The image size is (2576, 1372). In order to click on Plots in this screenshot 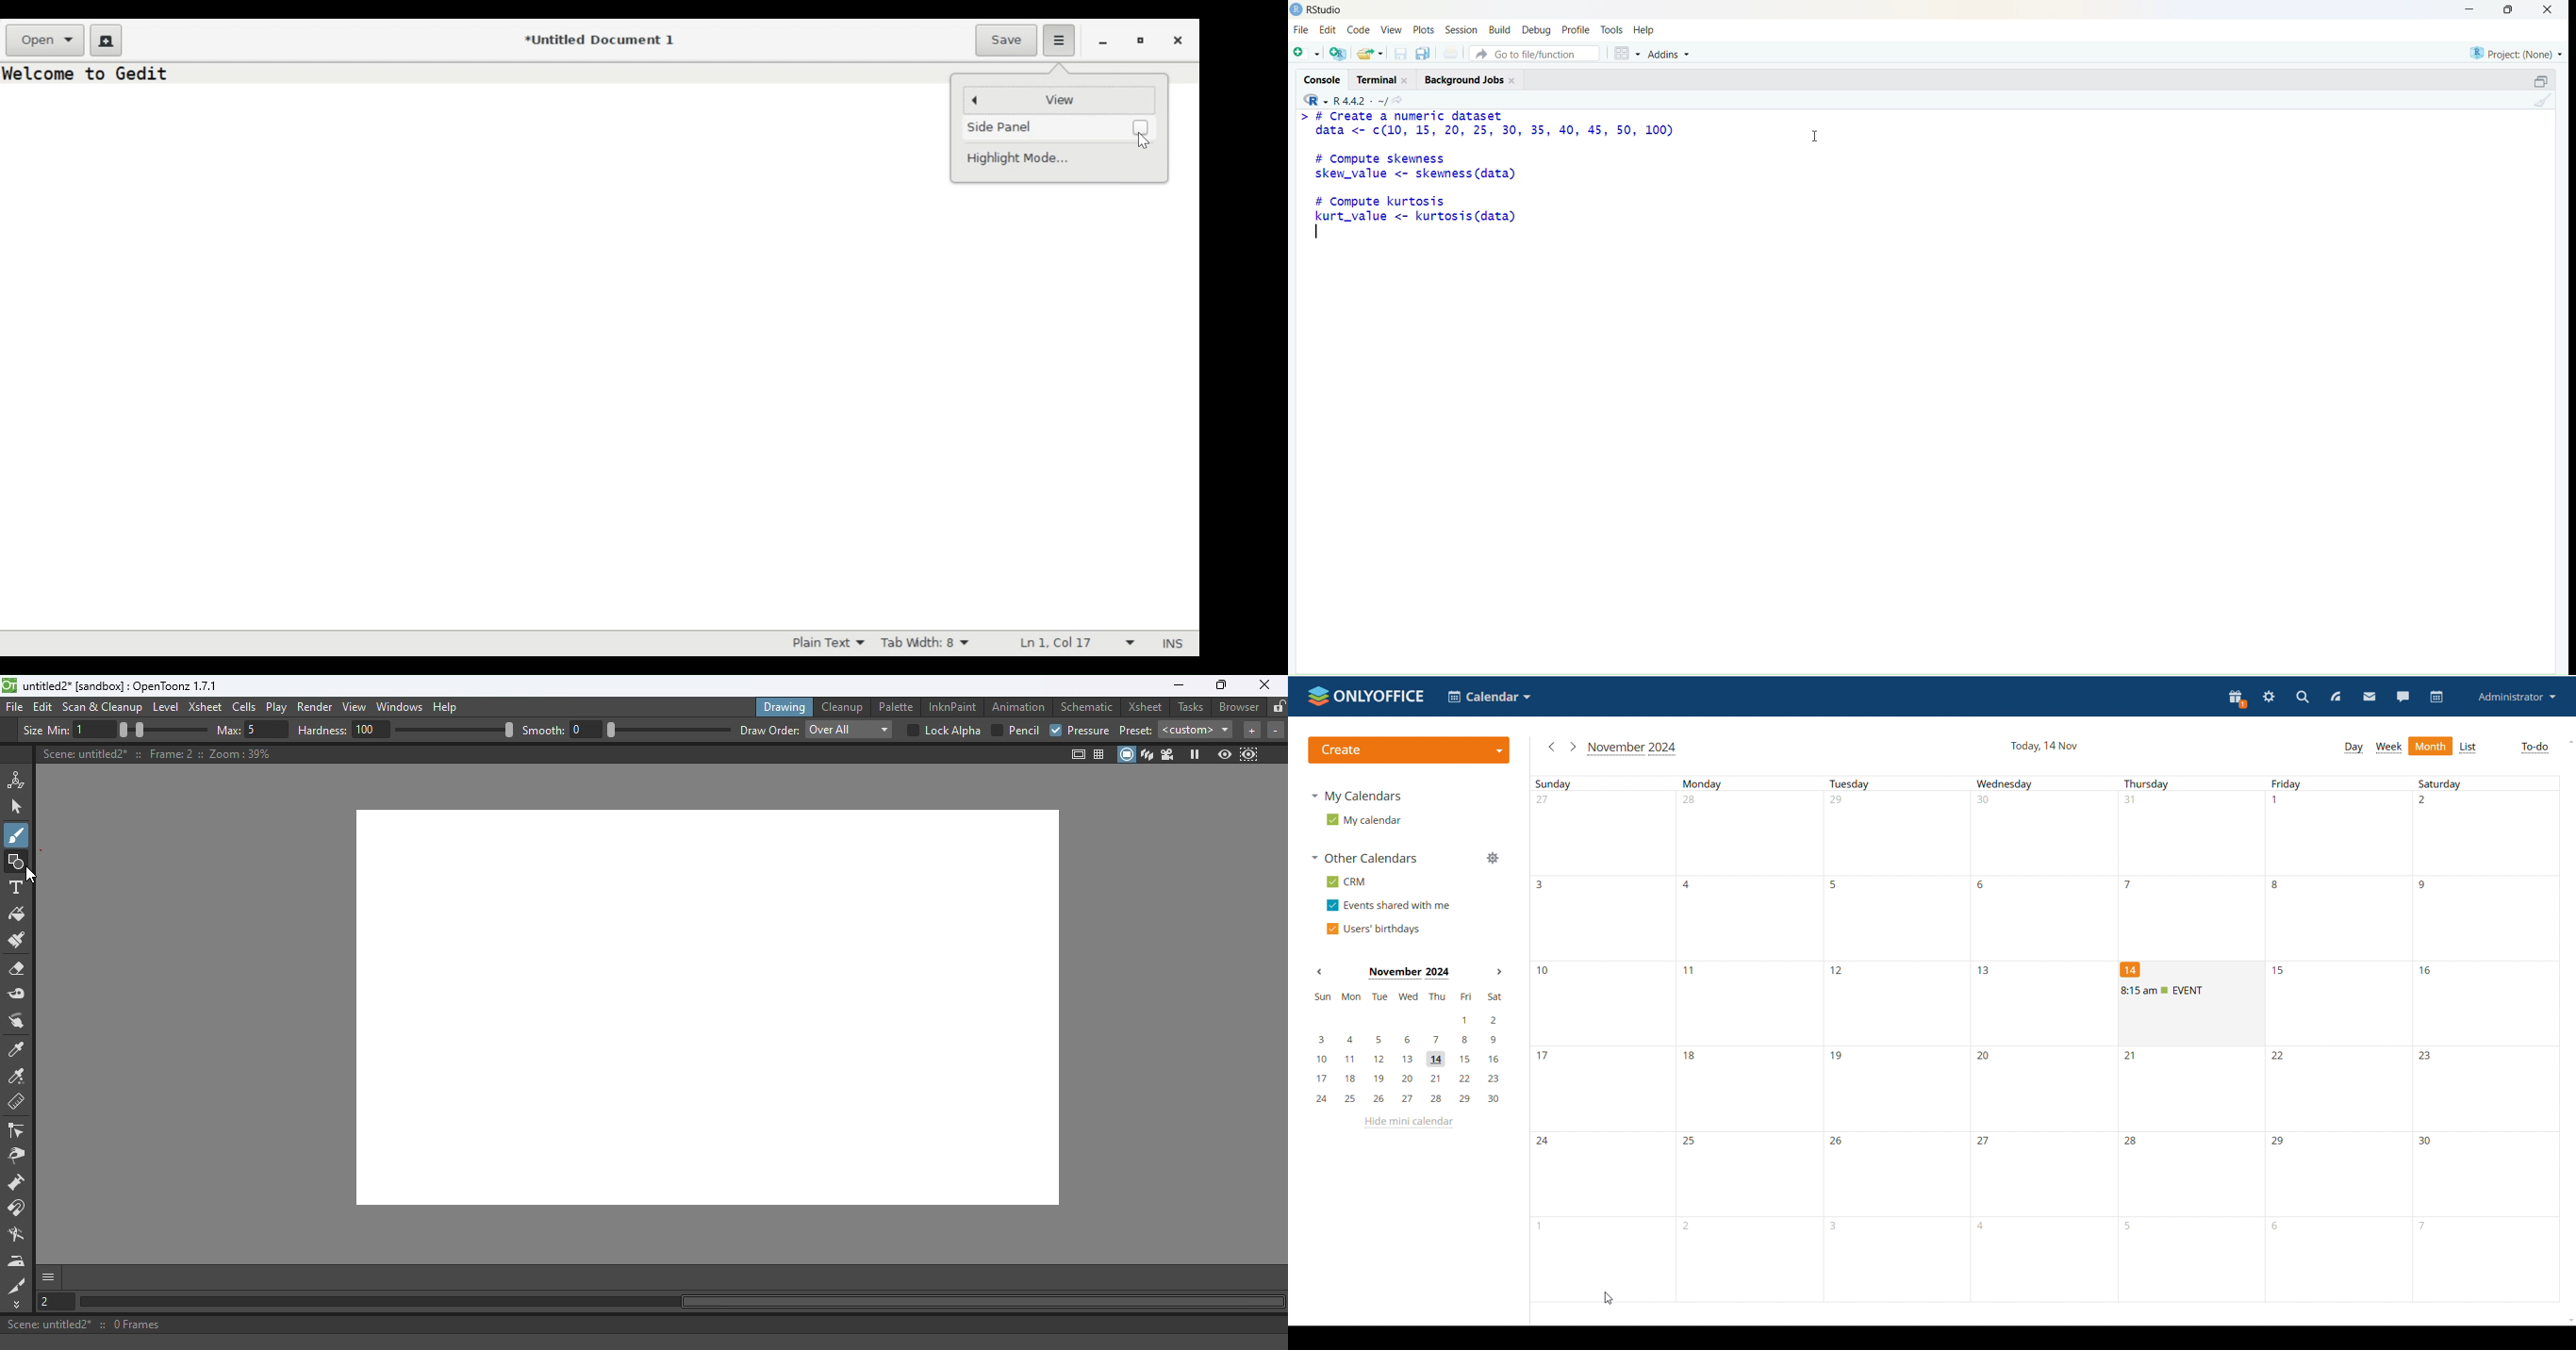, I will do `click(1424, 30)`.